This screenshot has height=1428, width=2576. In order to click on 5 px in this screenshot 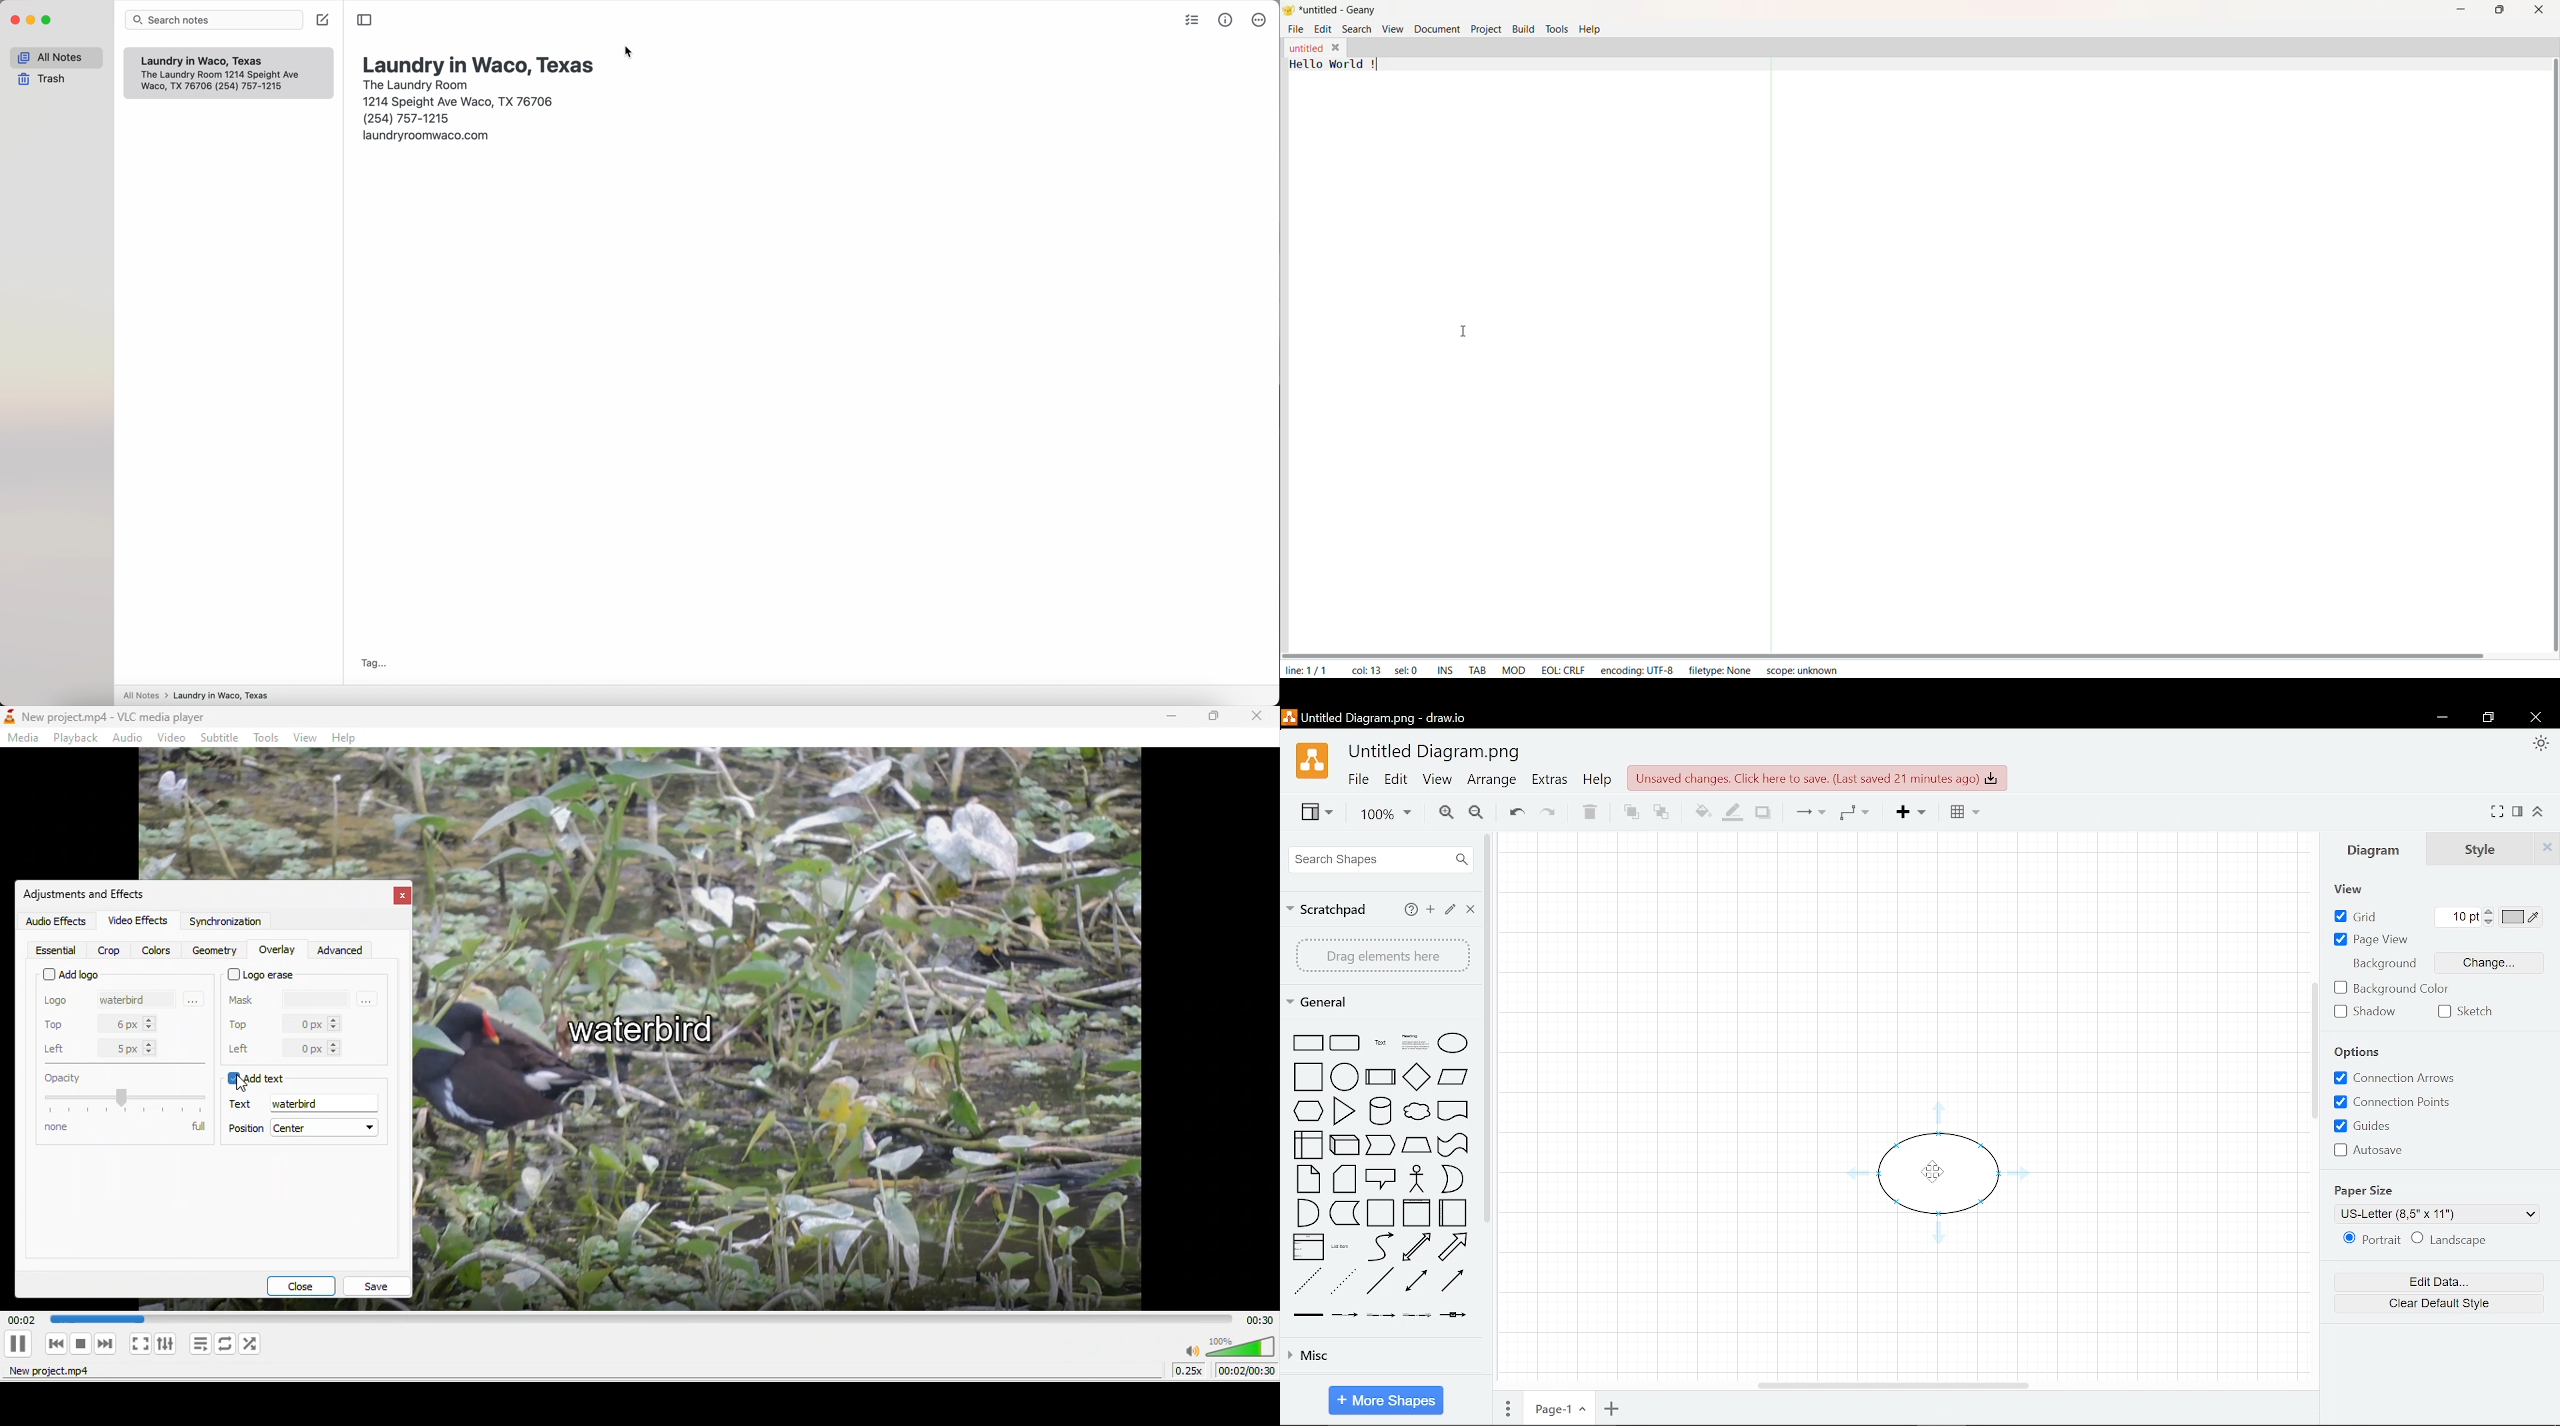, I will do `click(140, 1048)`.